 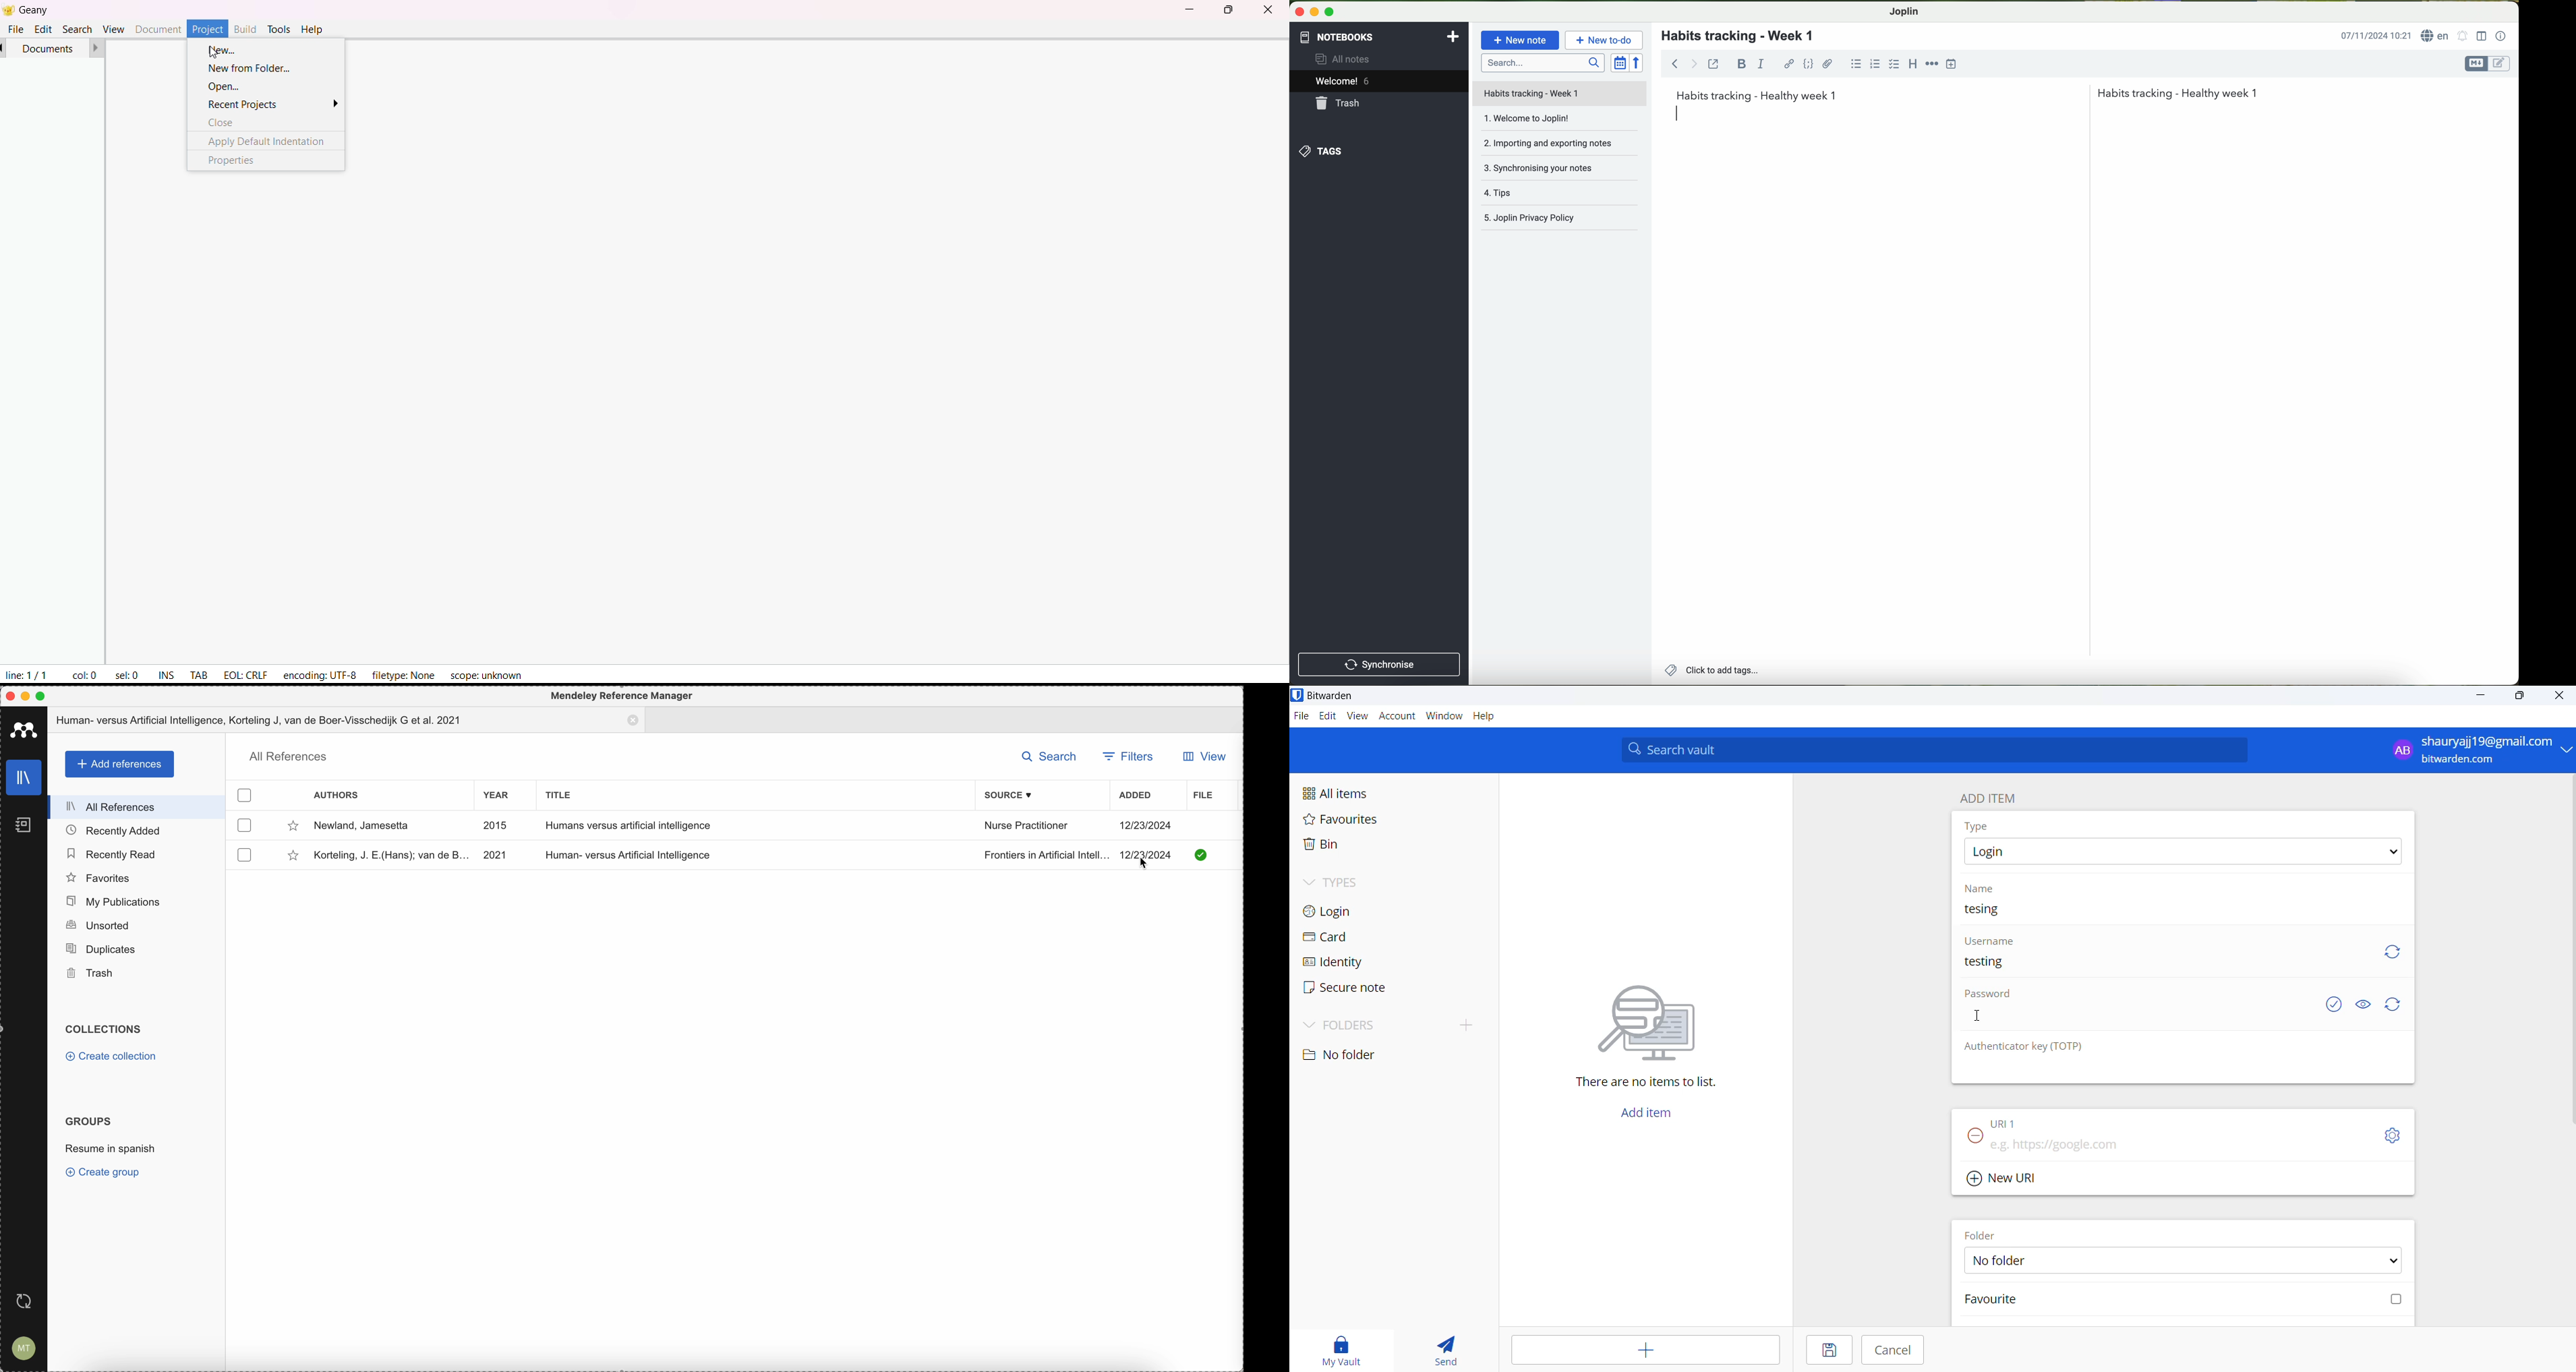 What do you see at coordinates (1228, 10) in the screenshot?
I see `maximize` at bounding box center [1228, 10].